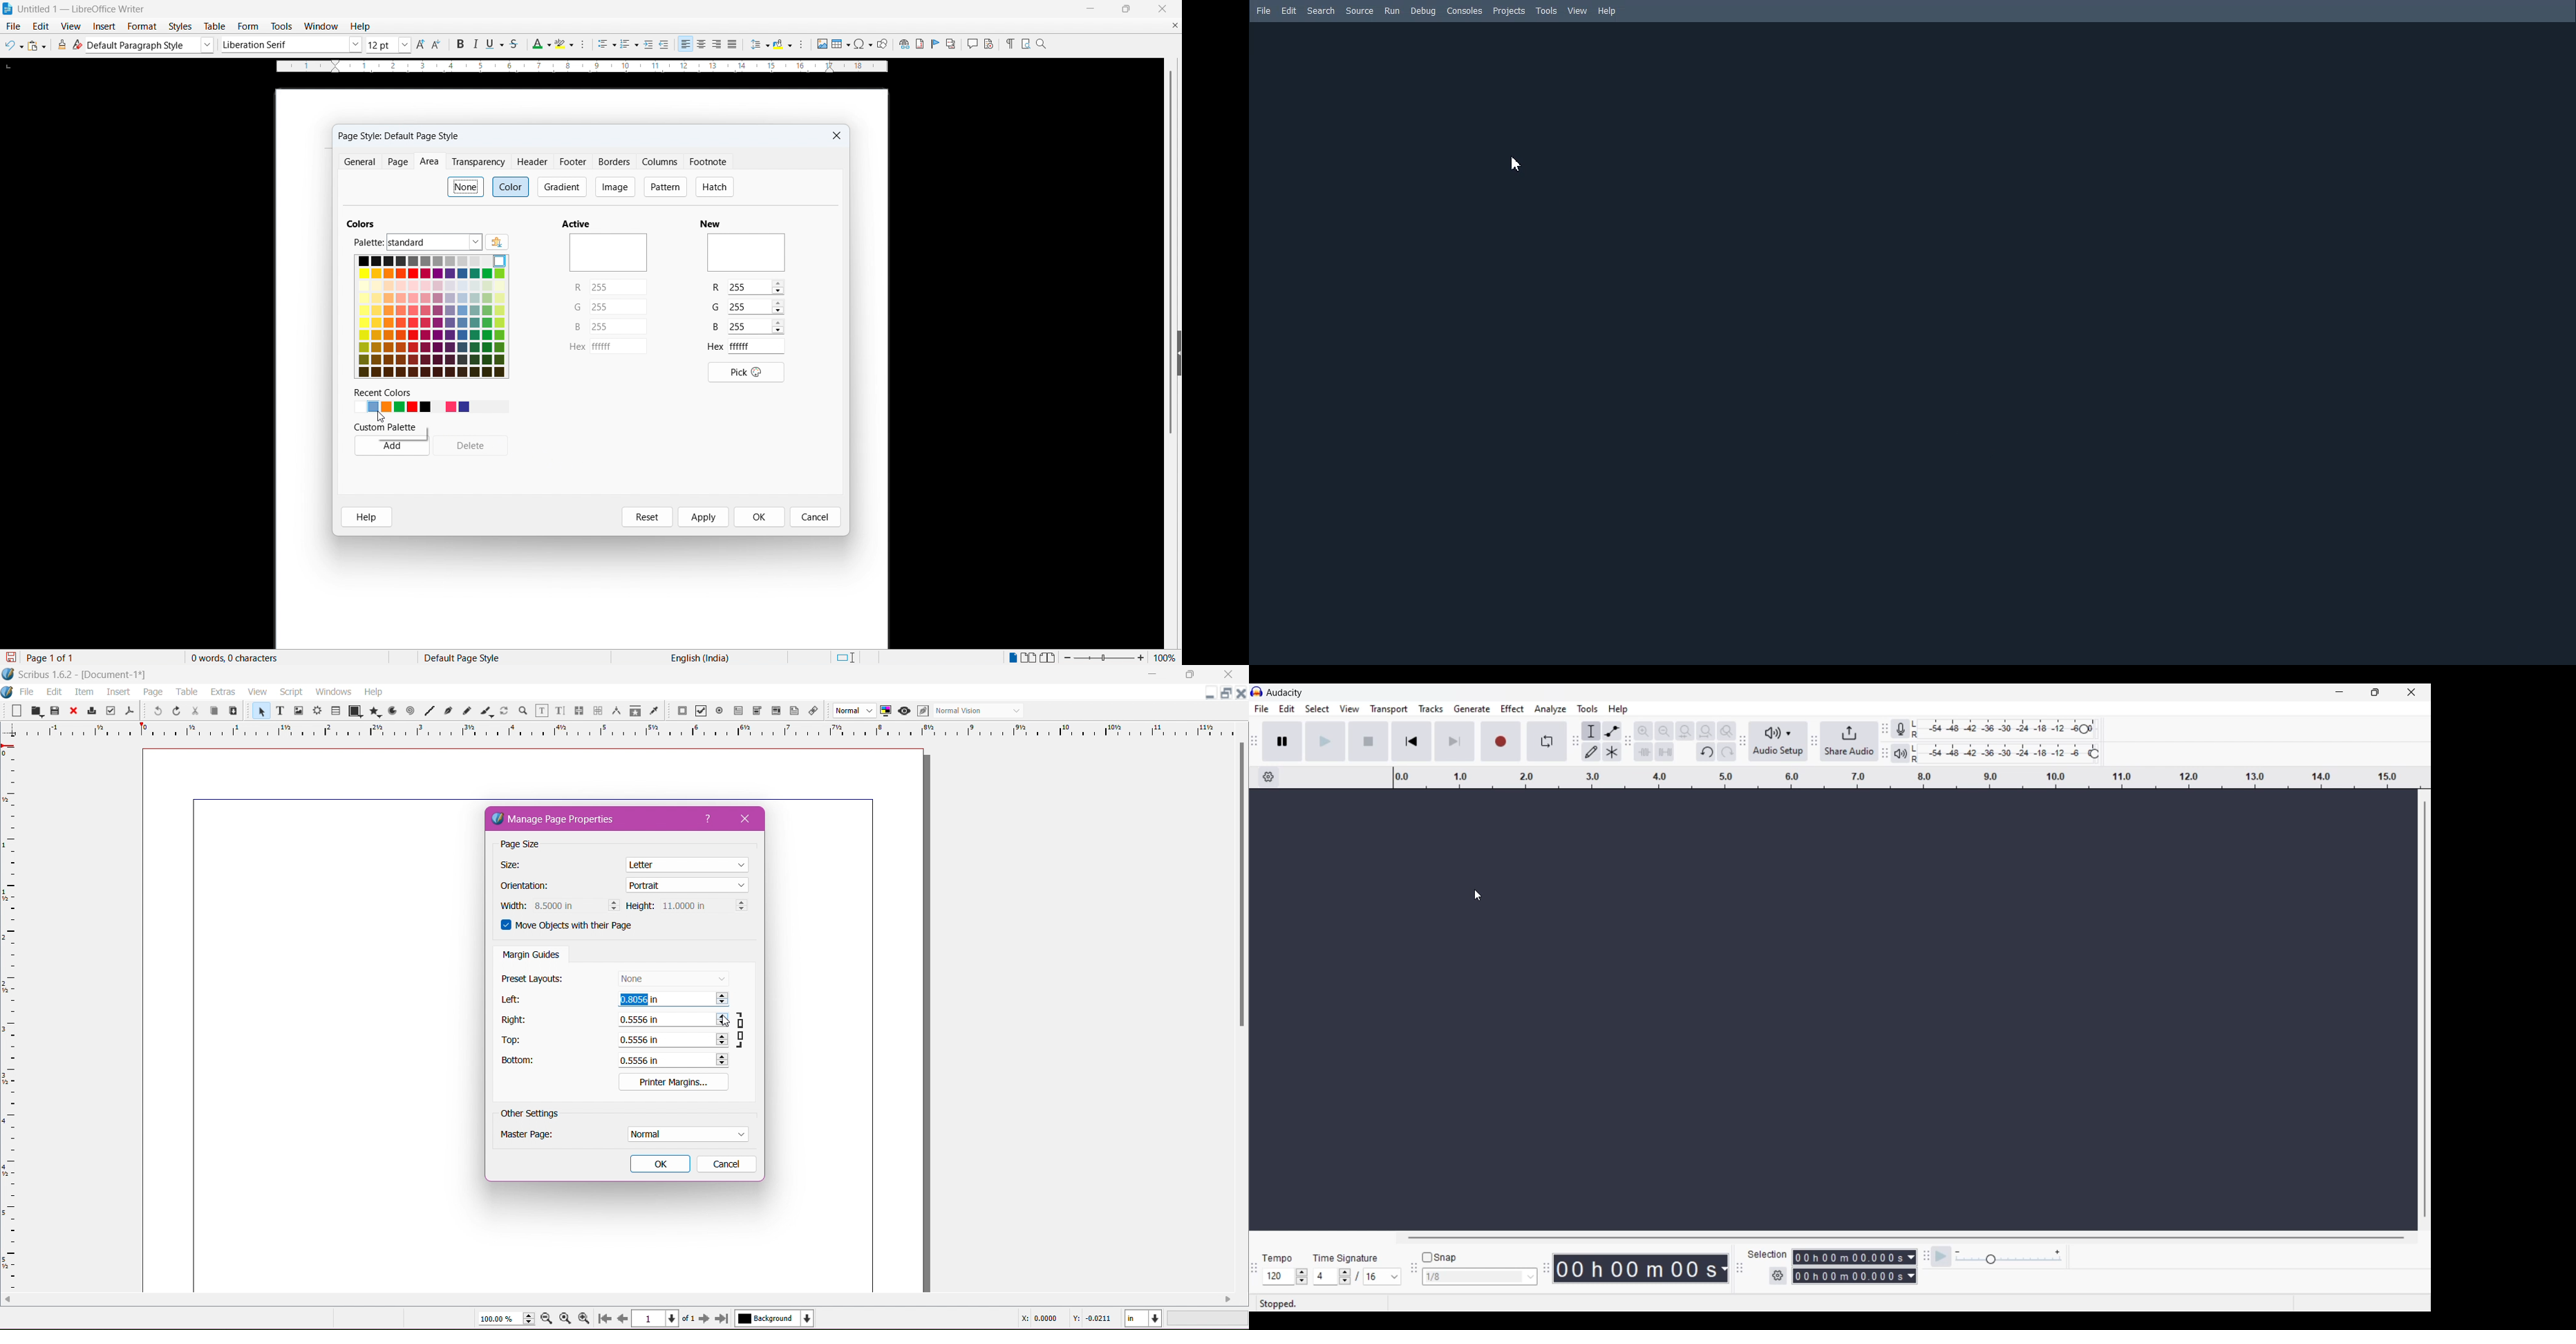  Describe the element at coordinates (1551, 709) in the screenshot. I see `Analyze menu` at that location.